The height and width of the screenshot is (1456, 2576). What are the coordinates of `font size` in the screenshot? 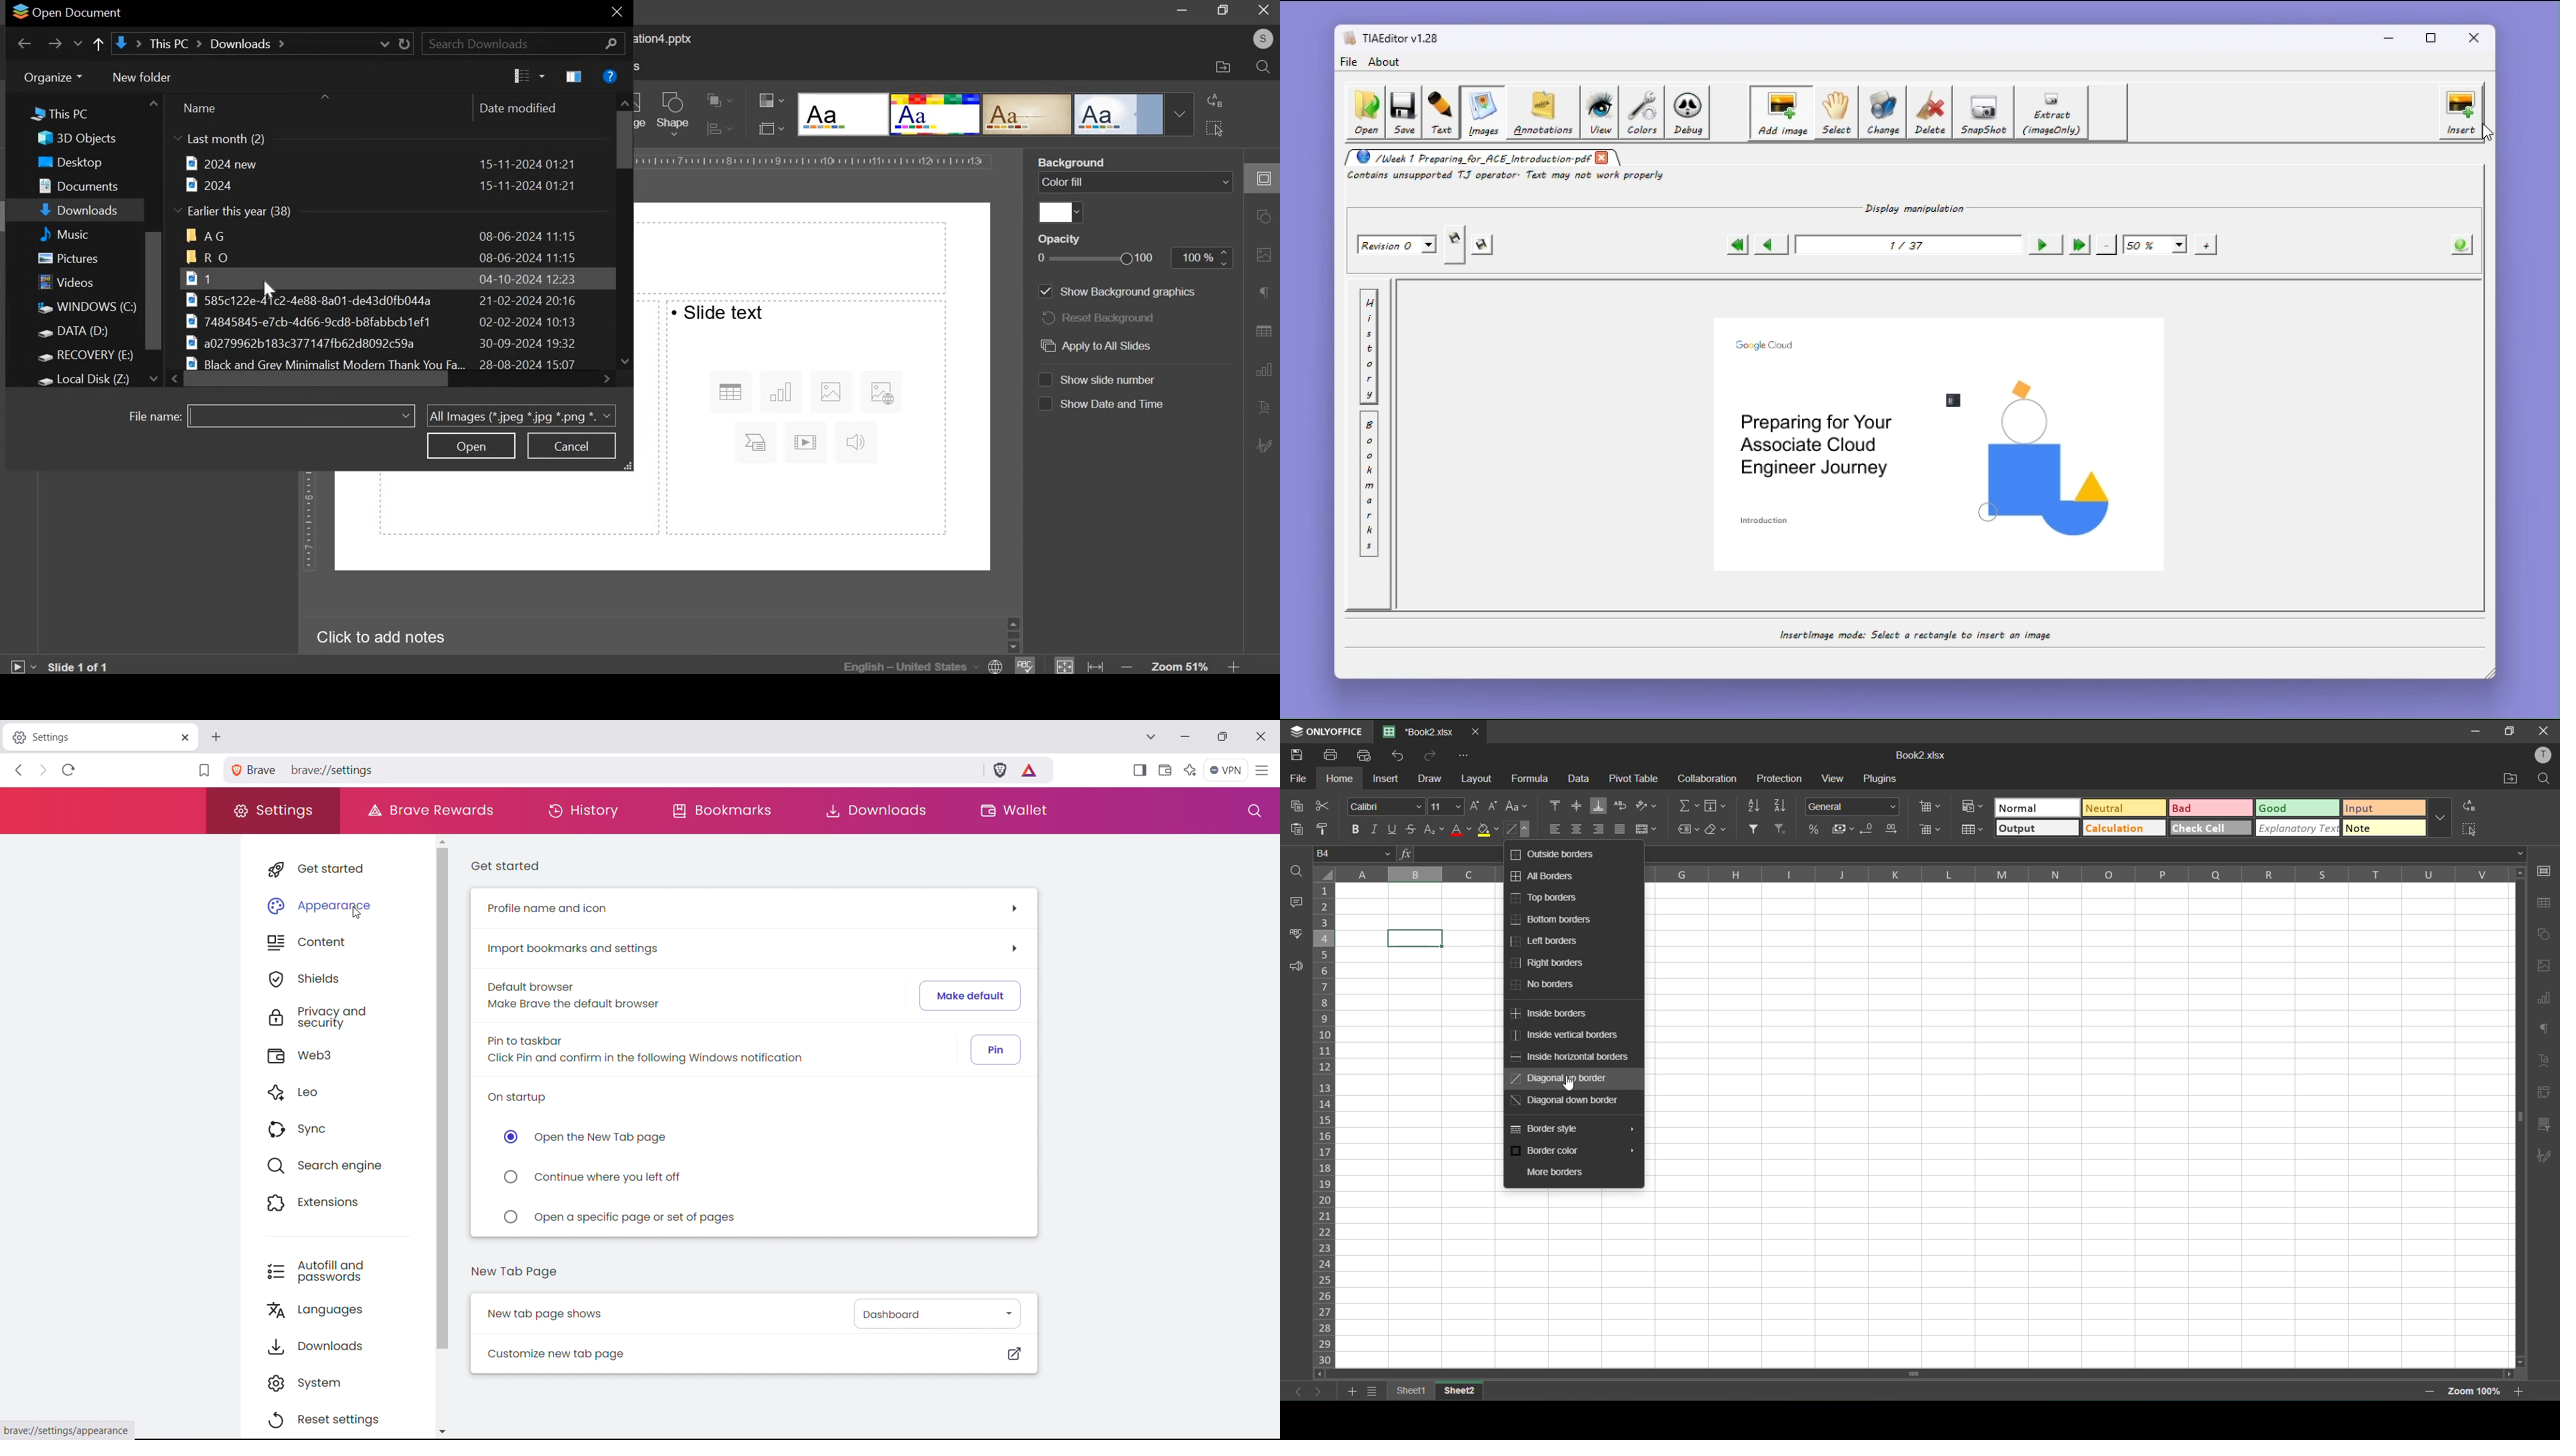 It's located at (1444, 807).